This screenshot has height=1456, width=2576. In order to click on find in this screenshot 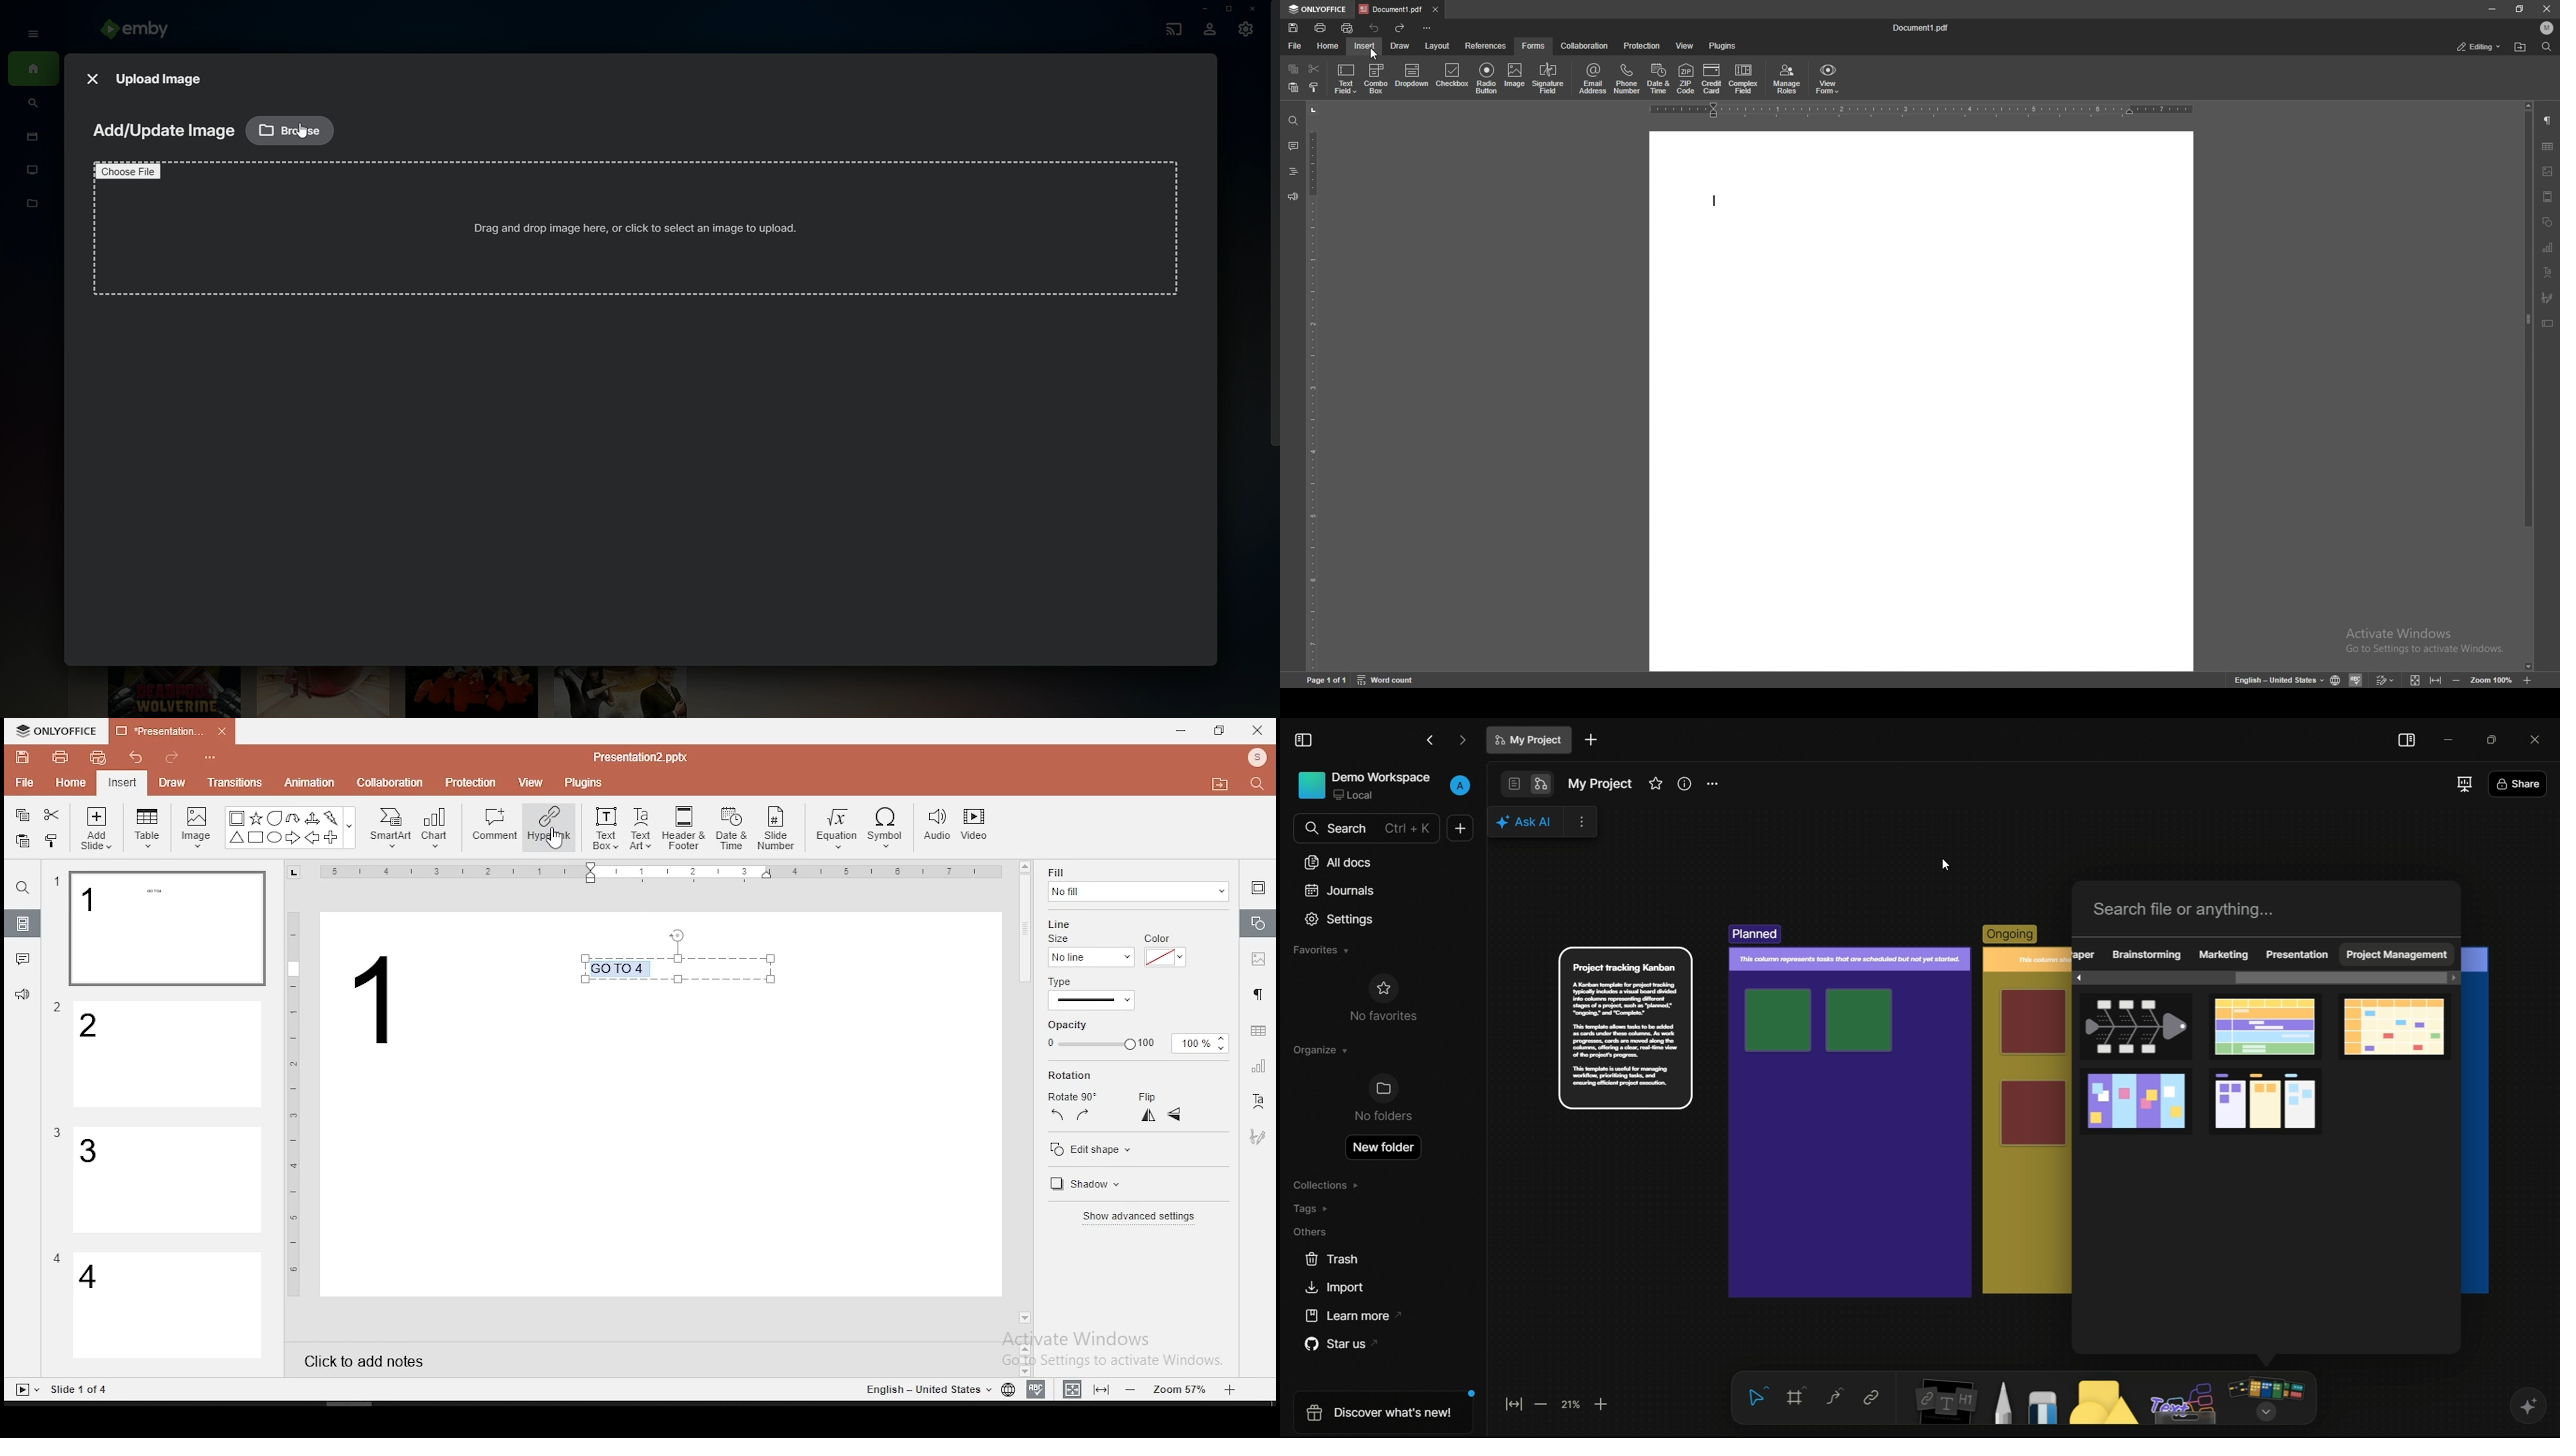, I will do `click(22, 888)`.